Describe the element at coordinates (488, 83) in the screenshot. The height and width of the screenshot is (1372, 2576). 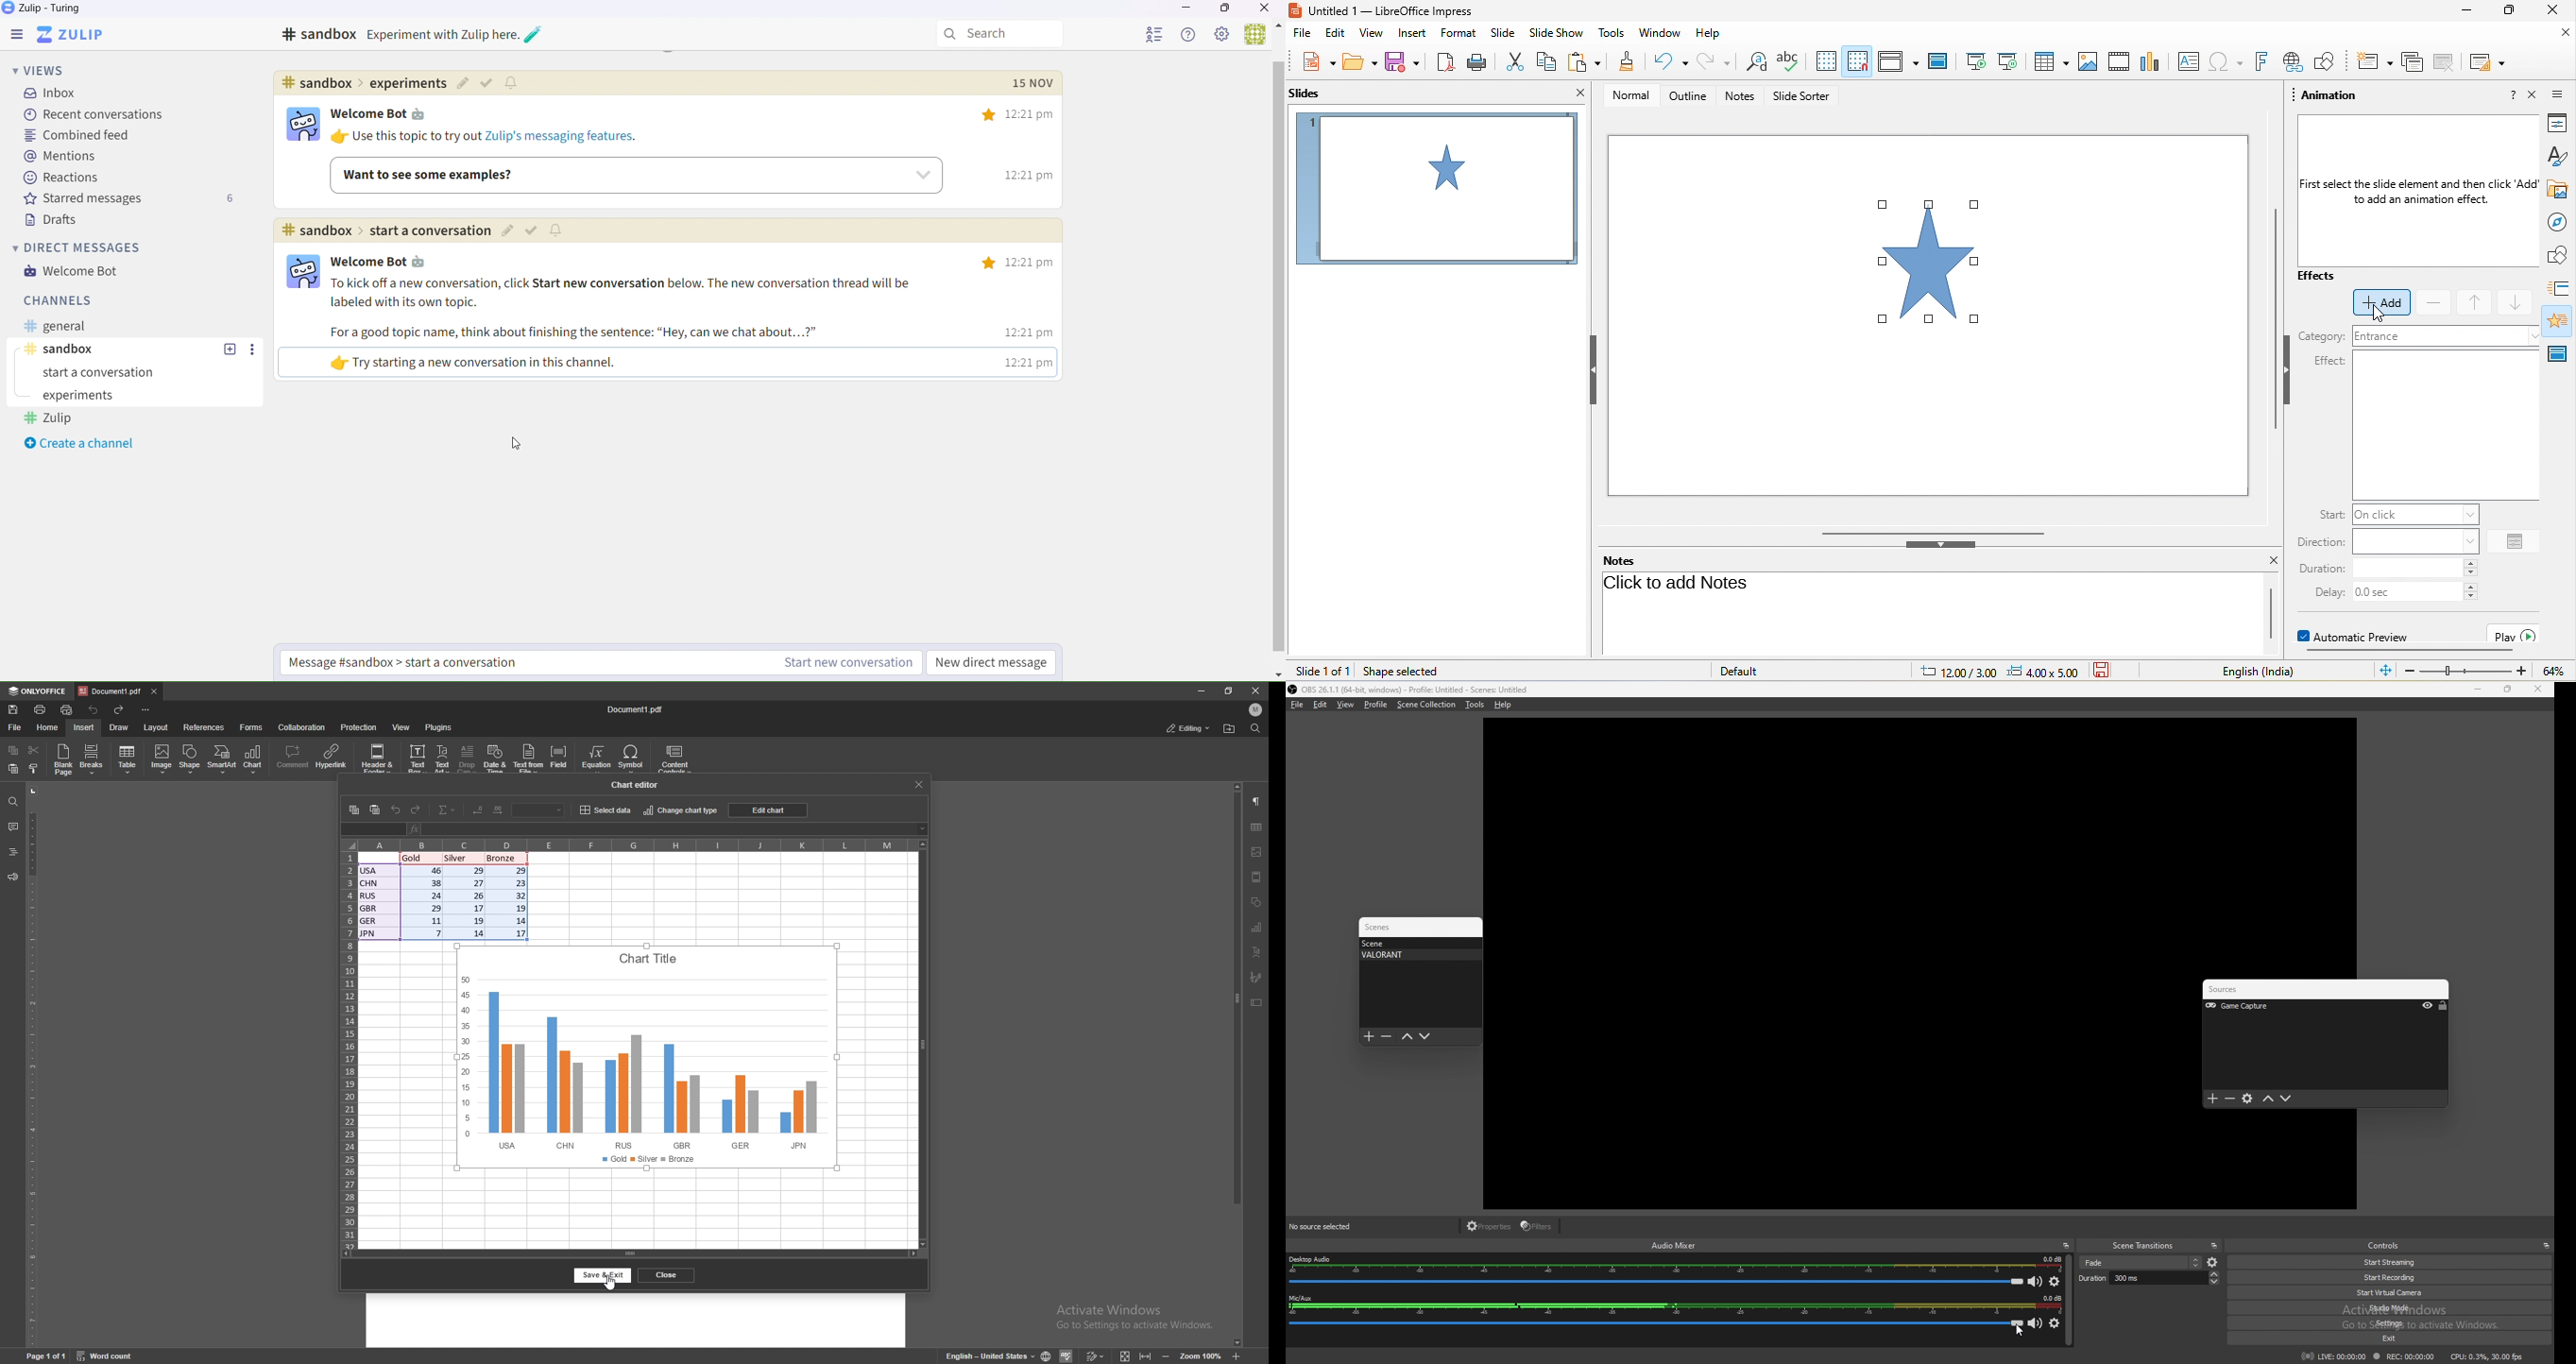
I see `` at that location.